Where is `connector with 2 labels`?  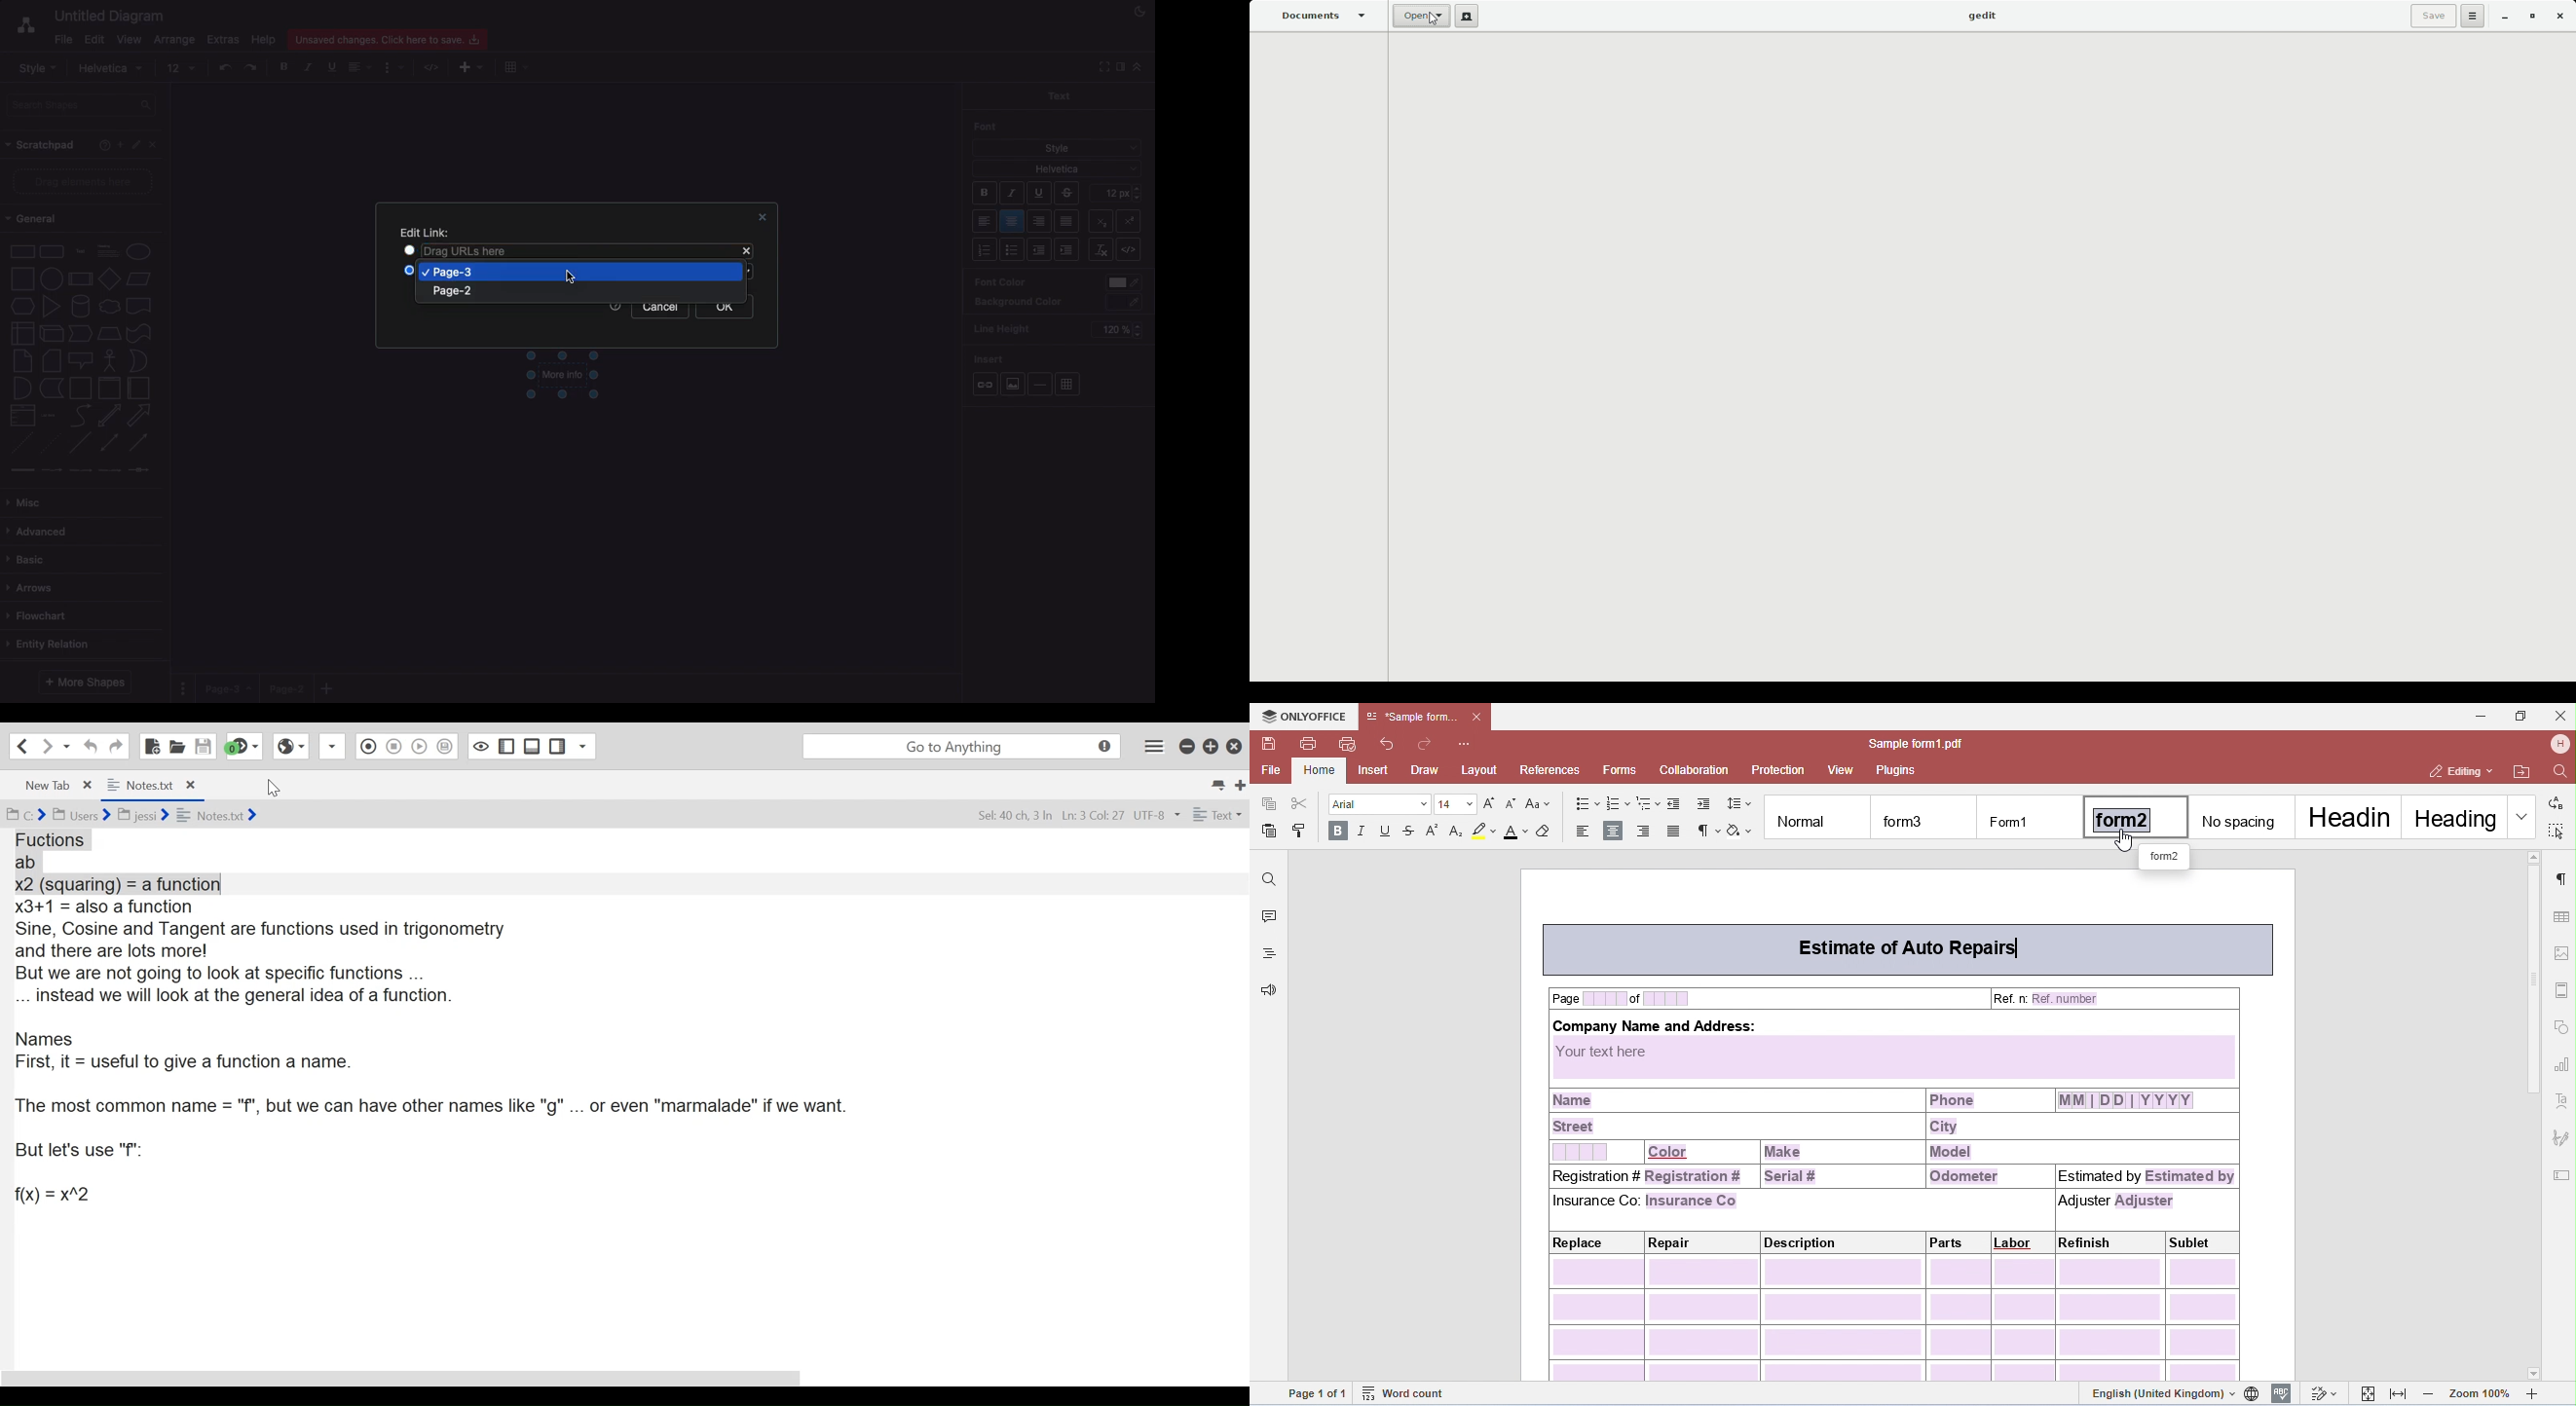
connector with 2 labels is located at coordinates (80, 470).